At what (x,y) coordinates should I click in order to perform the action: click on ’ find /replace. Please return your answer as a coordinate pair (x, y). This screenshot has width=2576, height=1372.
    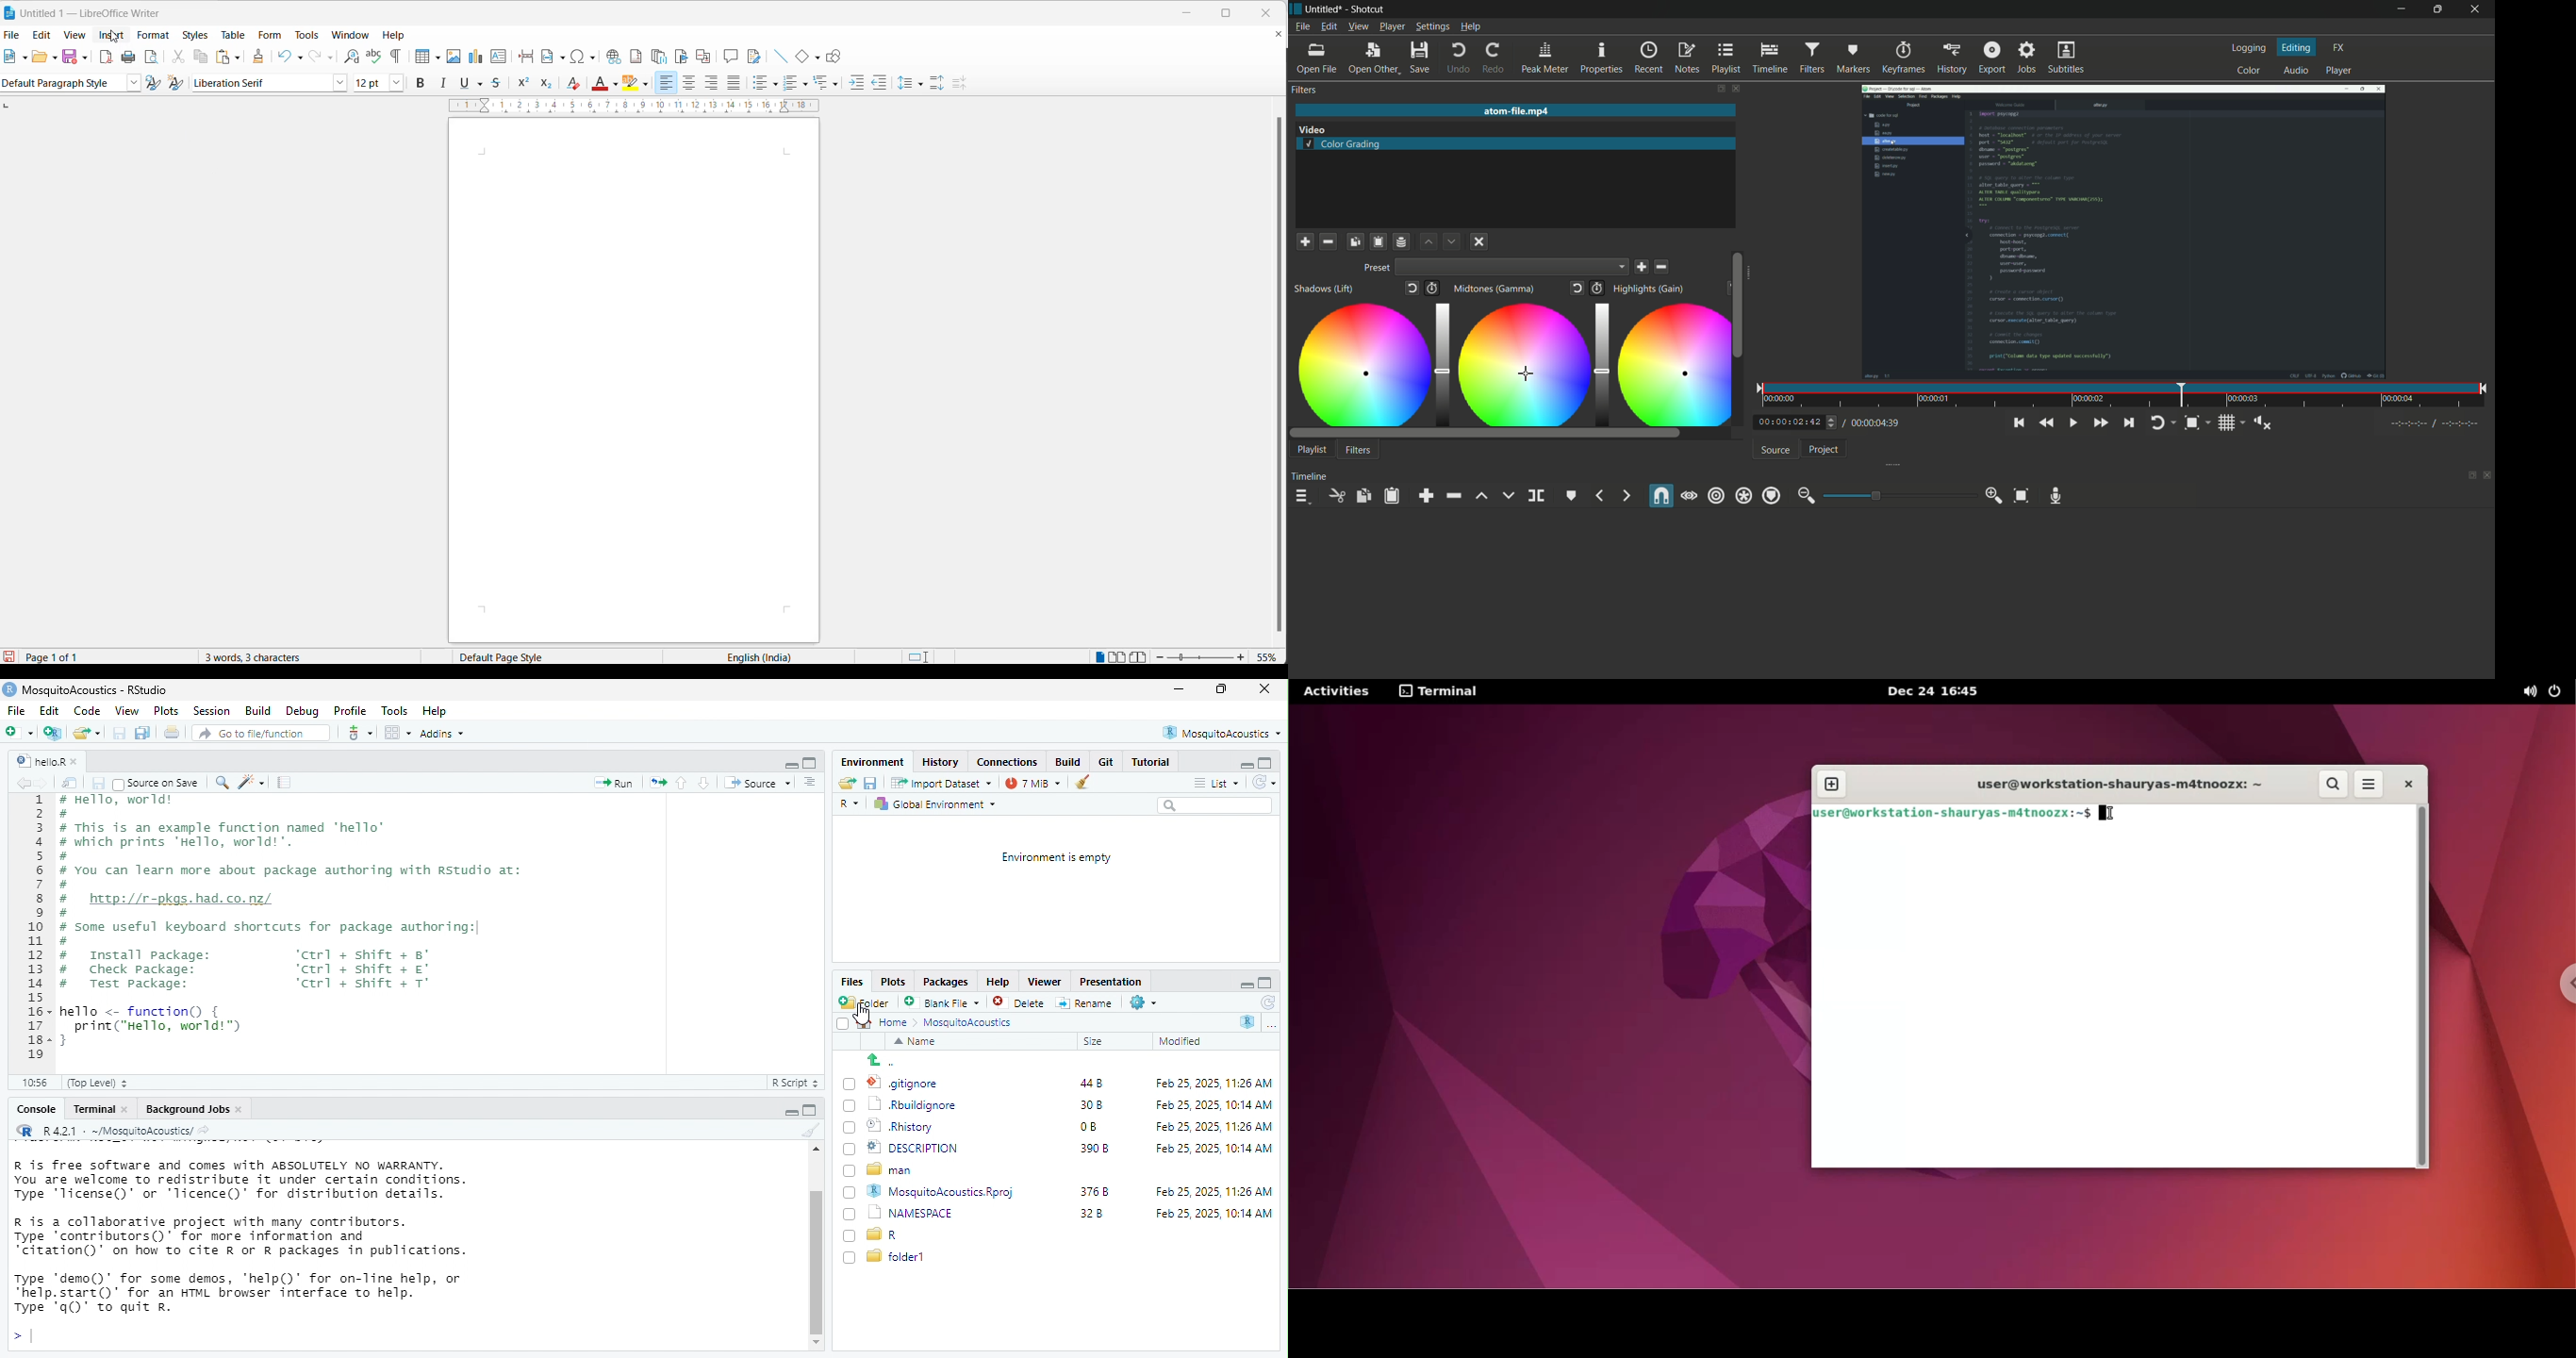
    Looking at the image, I should click on (223, 784).